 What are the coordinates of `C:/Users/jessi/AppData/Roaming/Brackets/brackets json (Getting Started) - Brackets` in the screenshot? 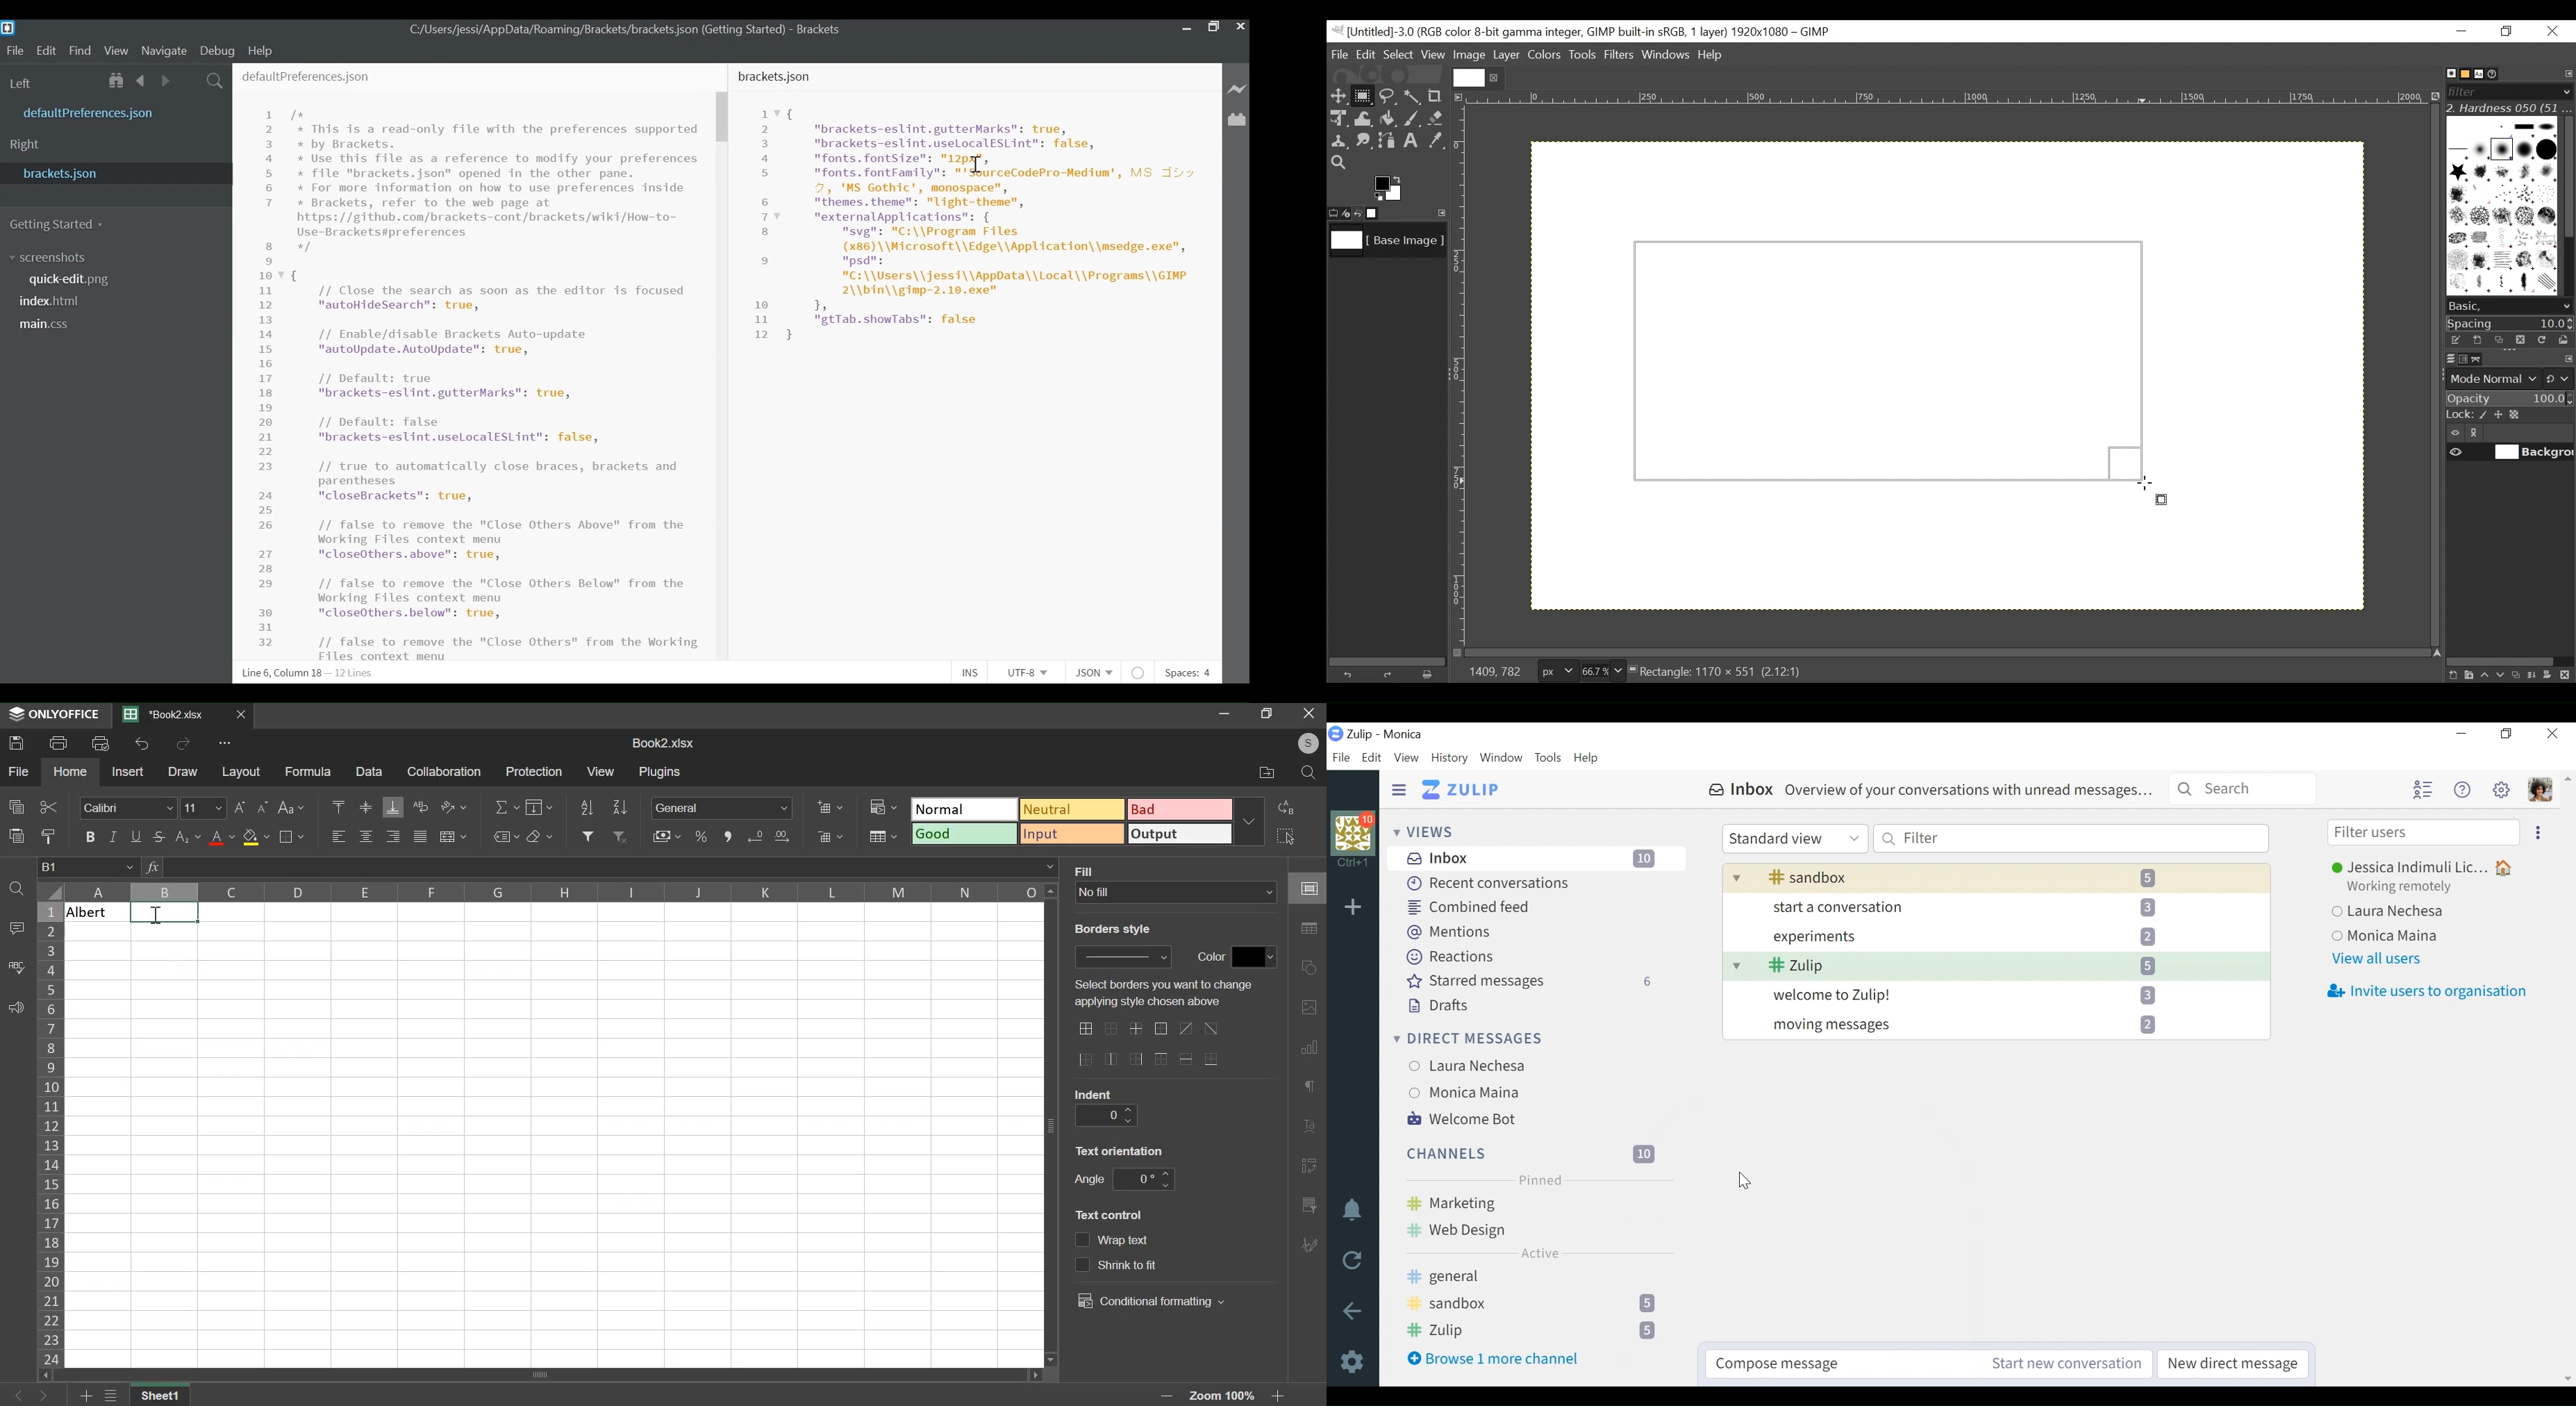 It's located at (625, 29).